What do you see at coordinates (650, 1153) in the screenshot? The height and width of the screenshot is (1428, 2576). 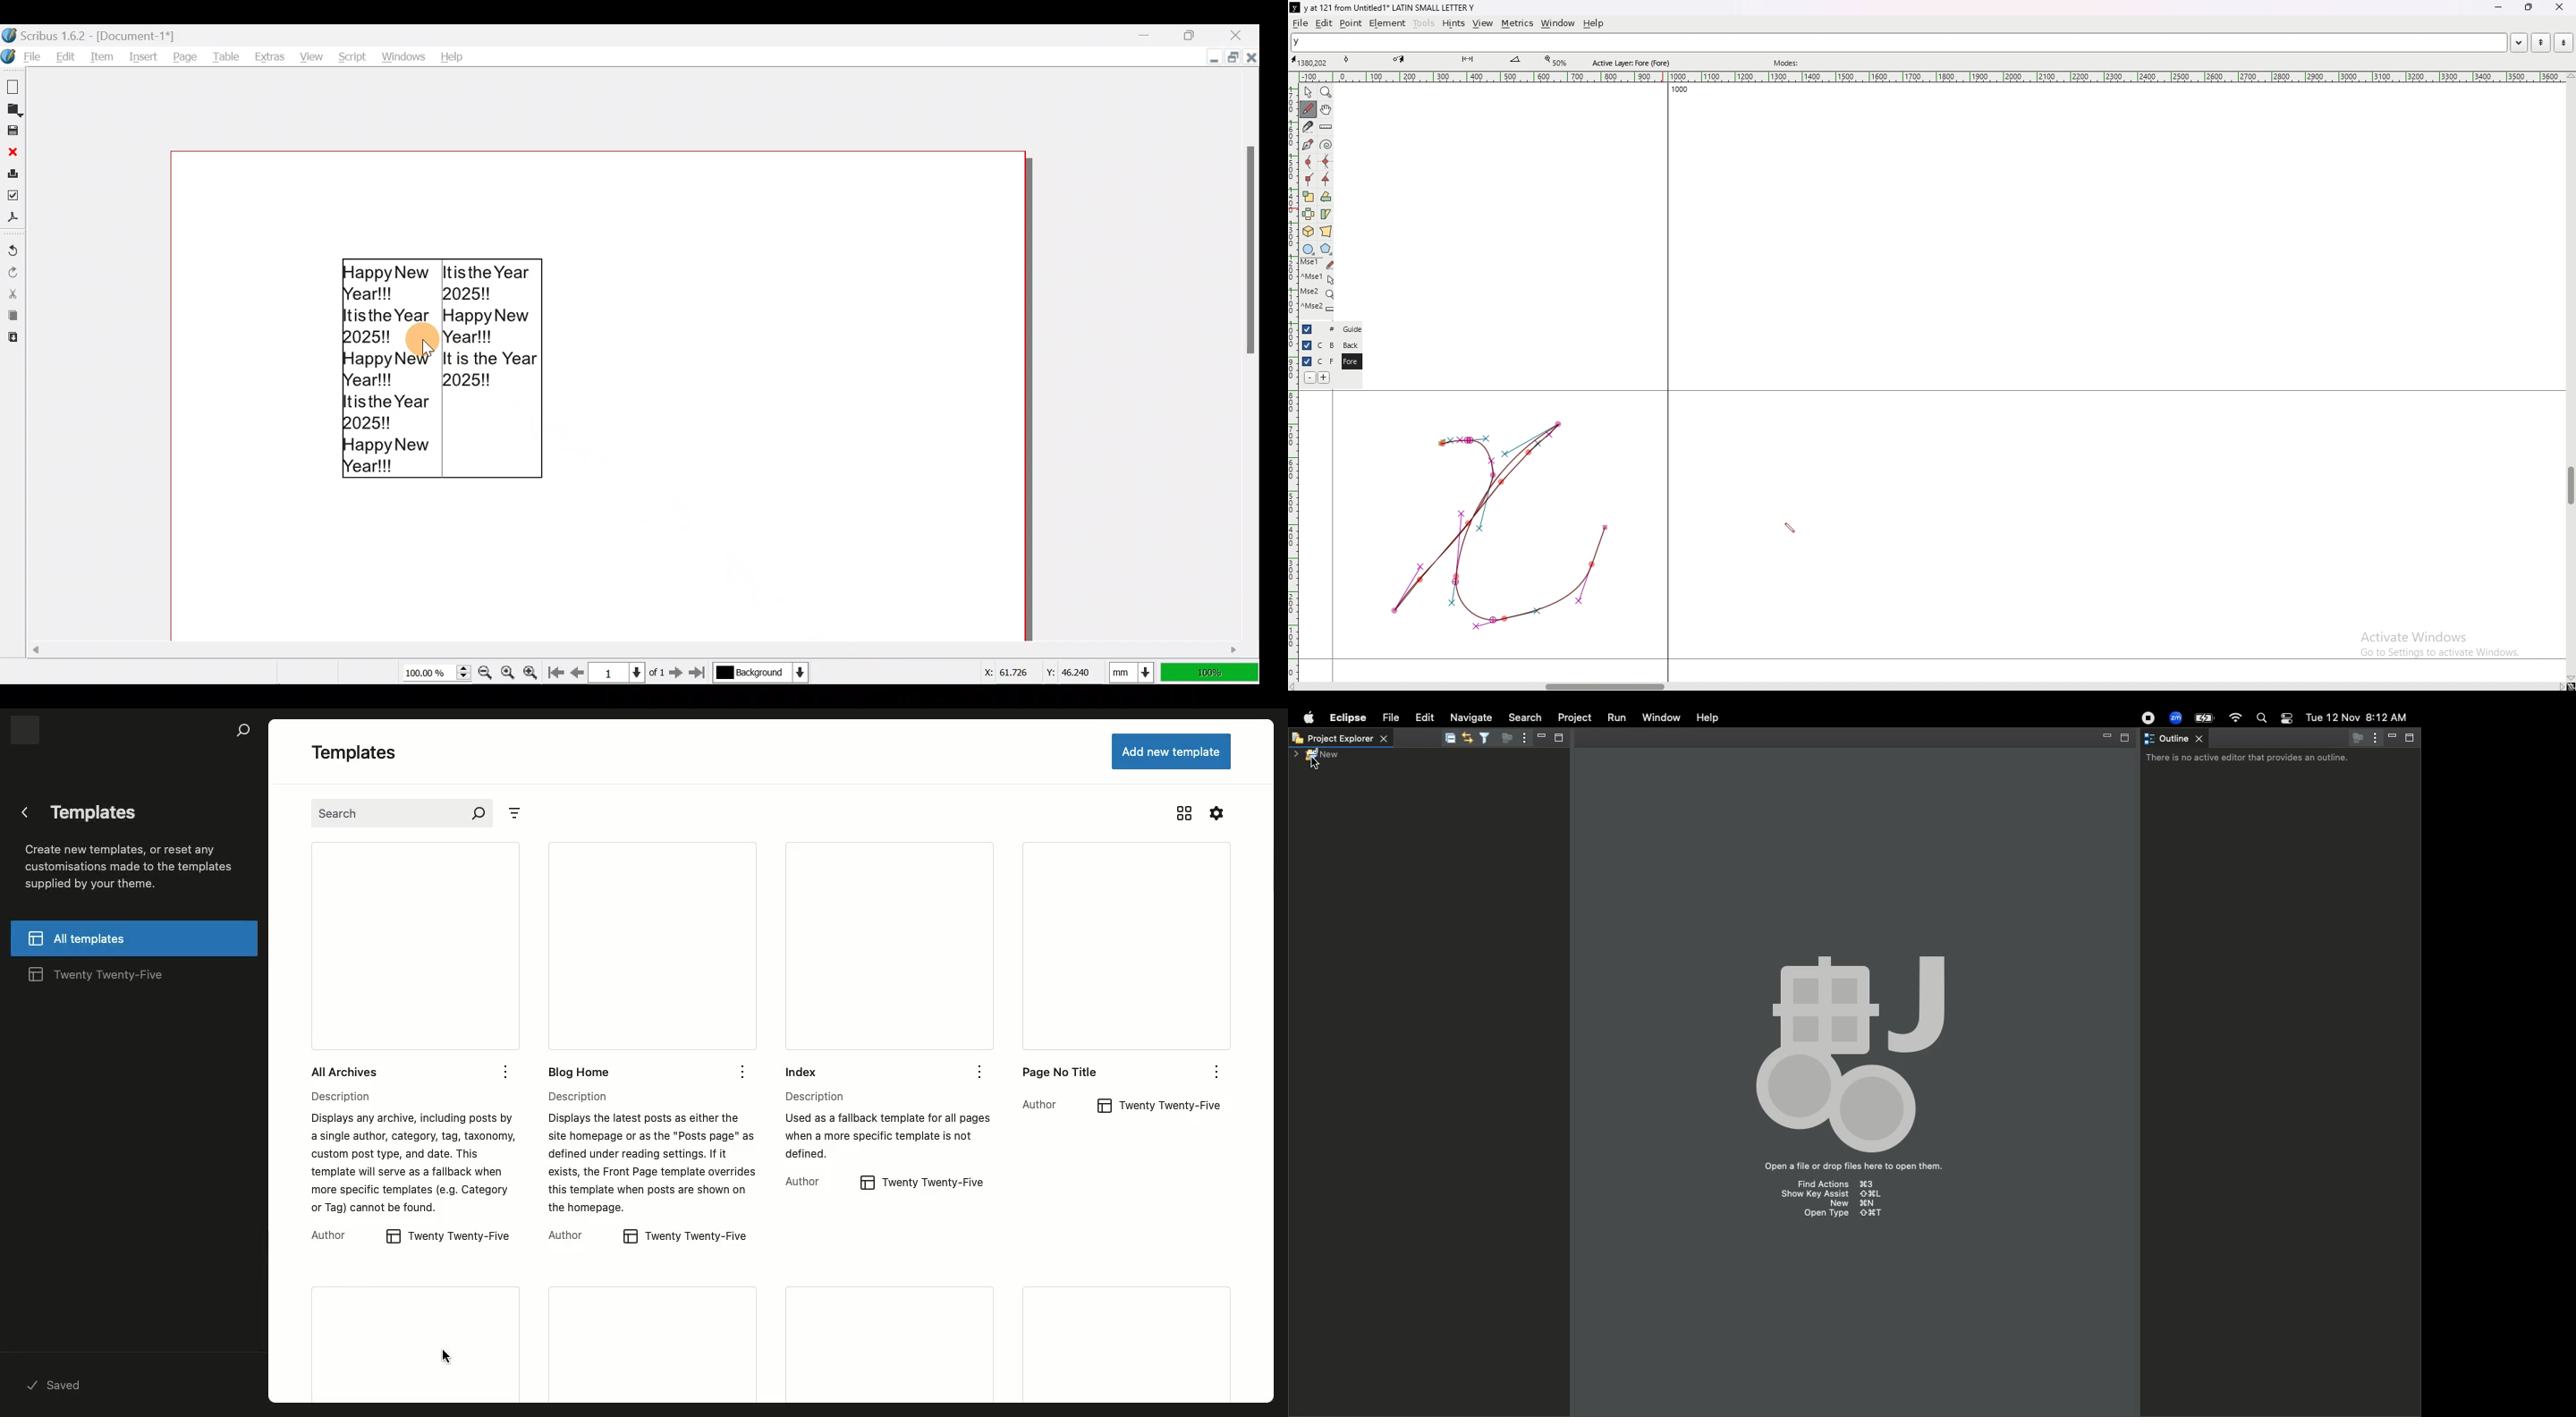 I see `Description` at bounding box center [650, 1153].